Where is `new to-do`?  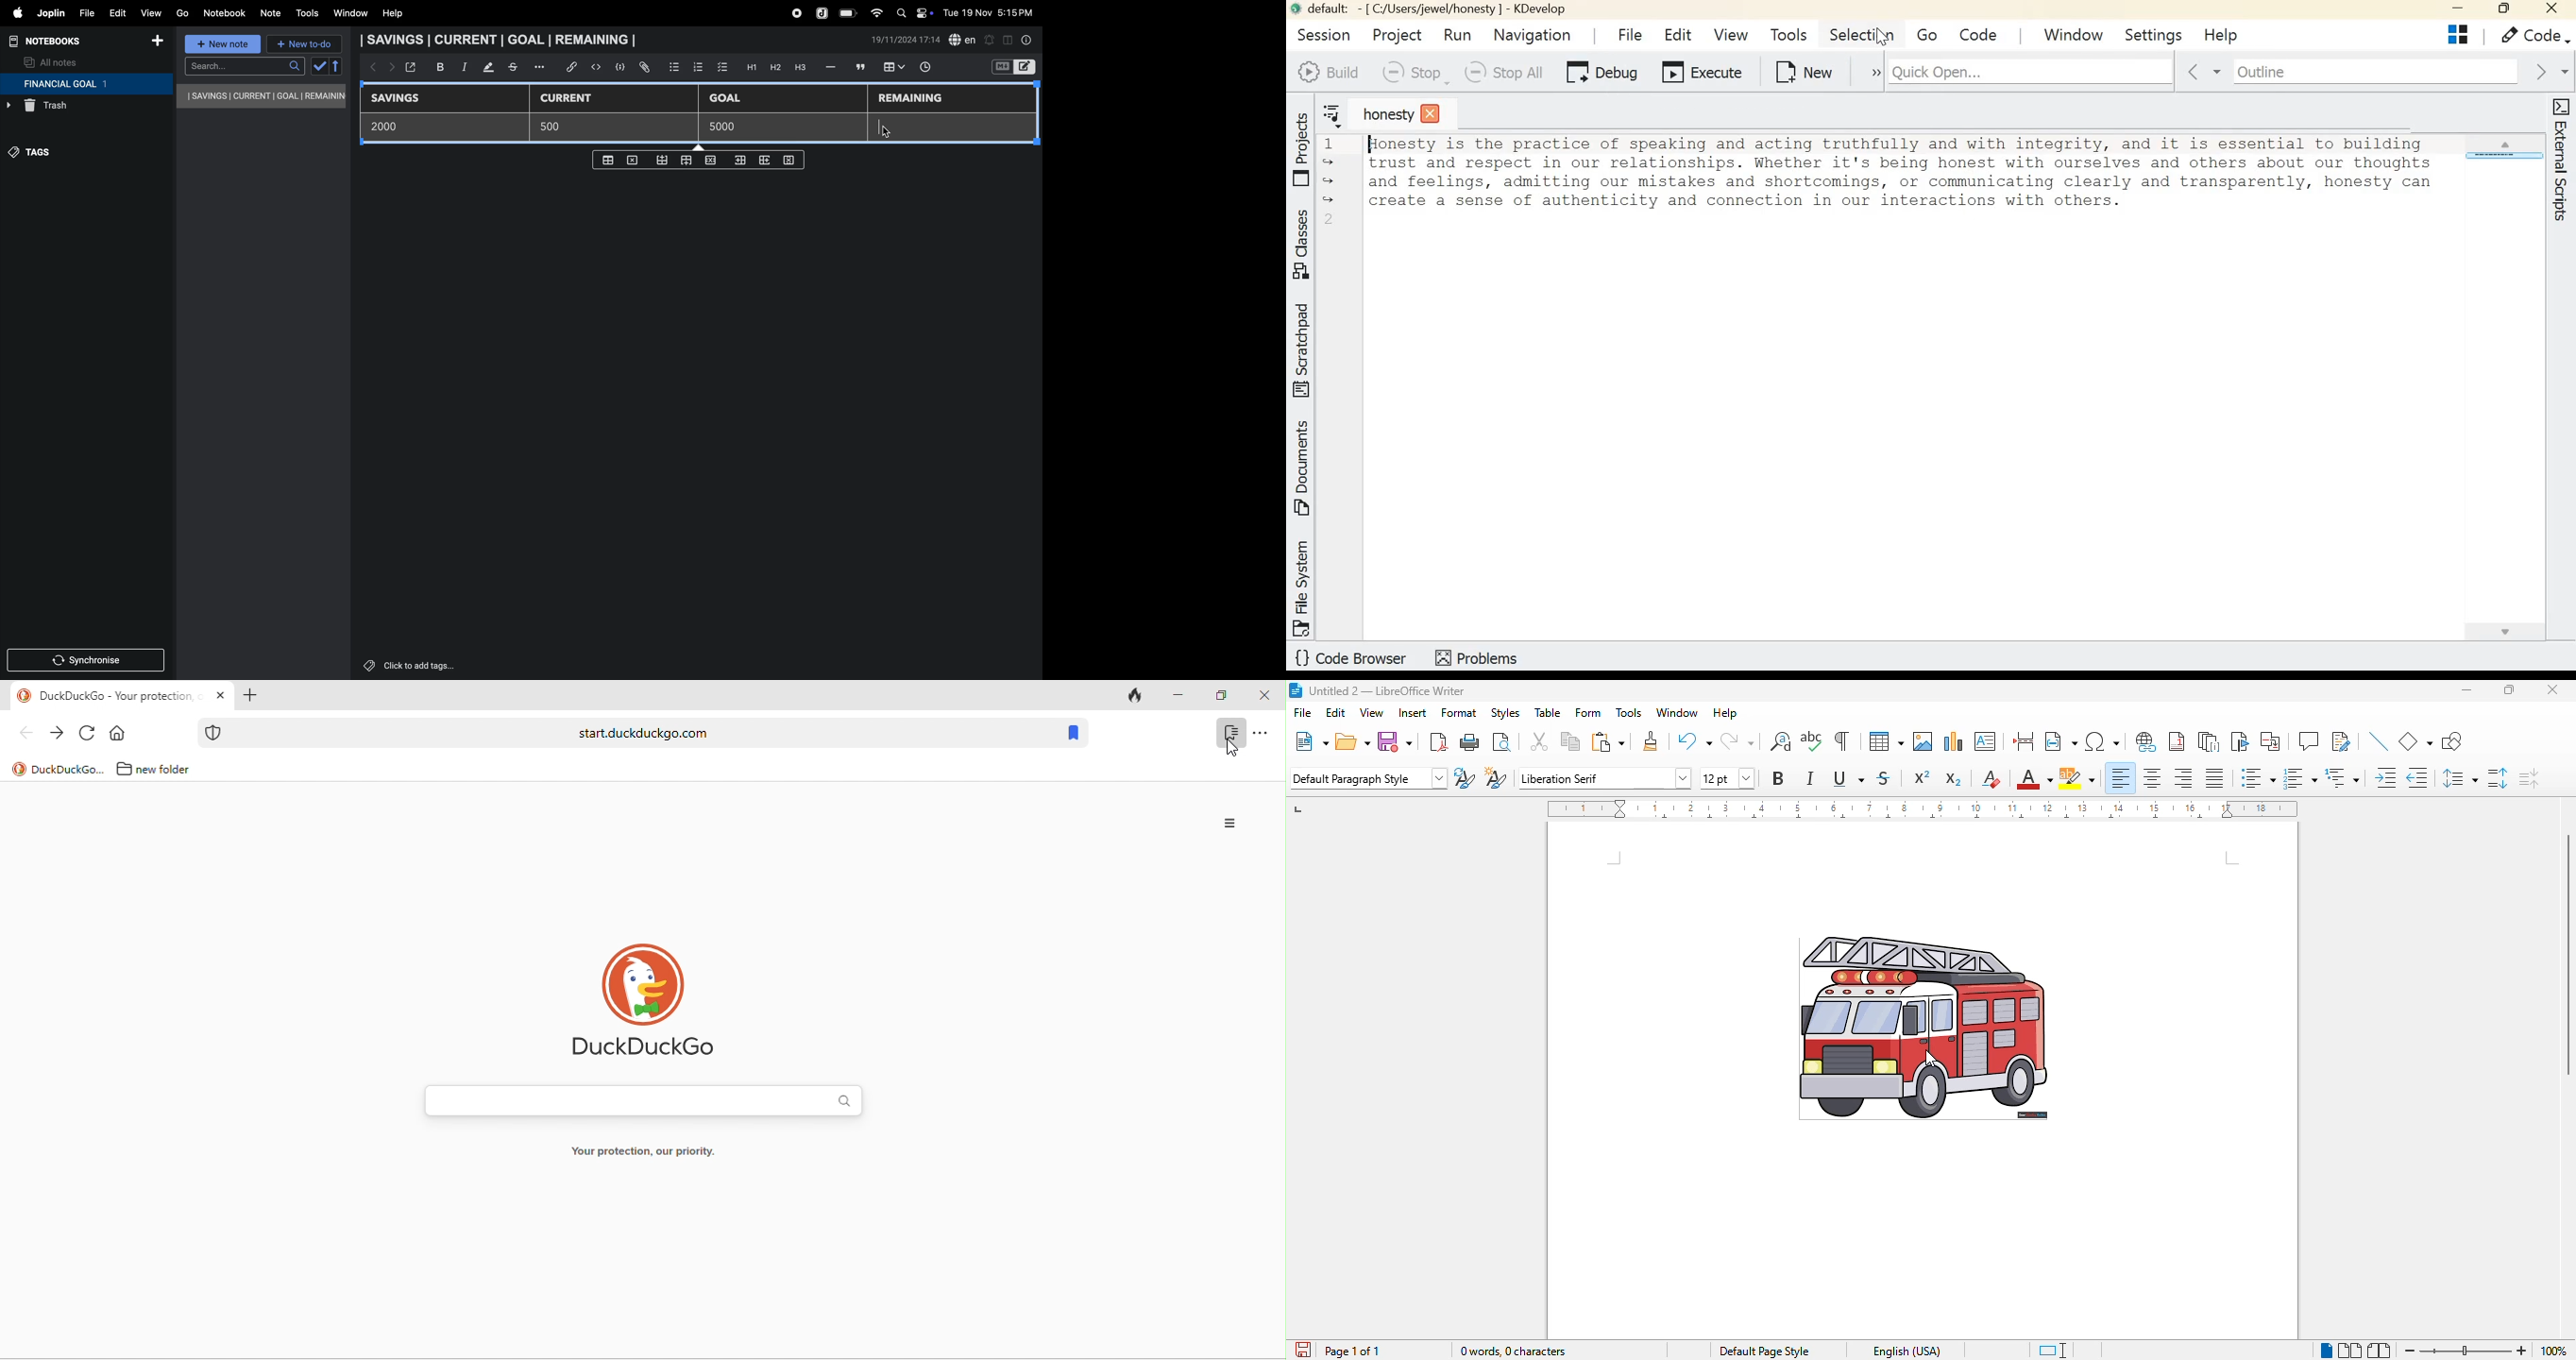 new to-do is located at coordinates (304, 45).